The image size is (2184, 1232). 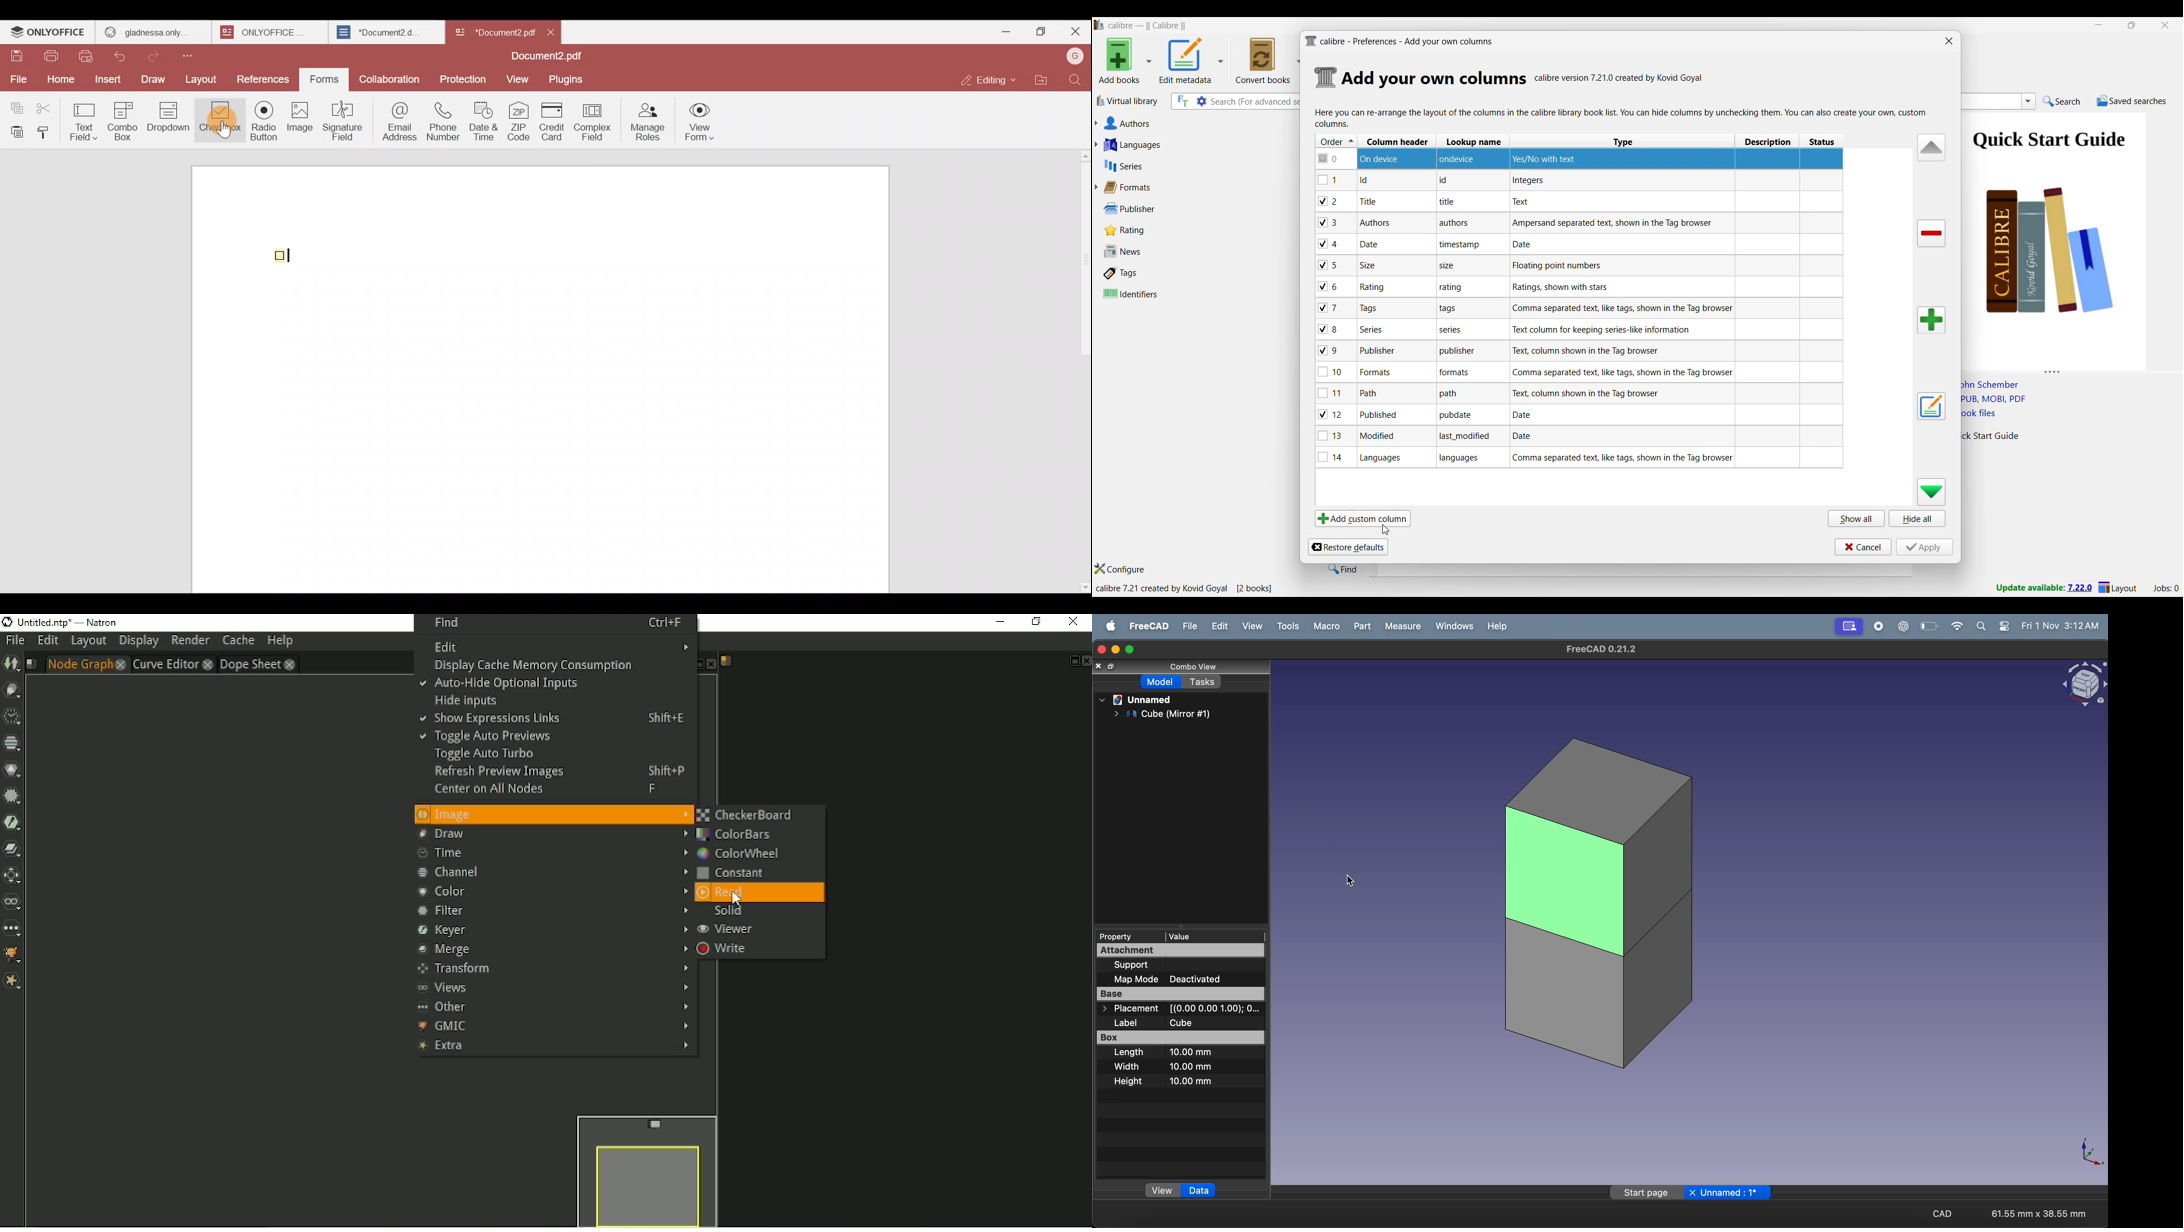 What do you see at coordinates (1332, 393) in the screenshot?
I see `checkbox - 11` at bounding box center [1332, 393].